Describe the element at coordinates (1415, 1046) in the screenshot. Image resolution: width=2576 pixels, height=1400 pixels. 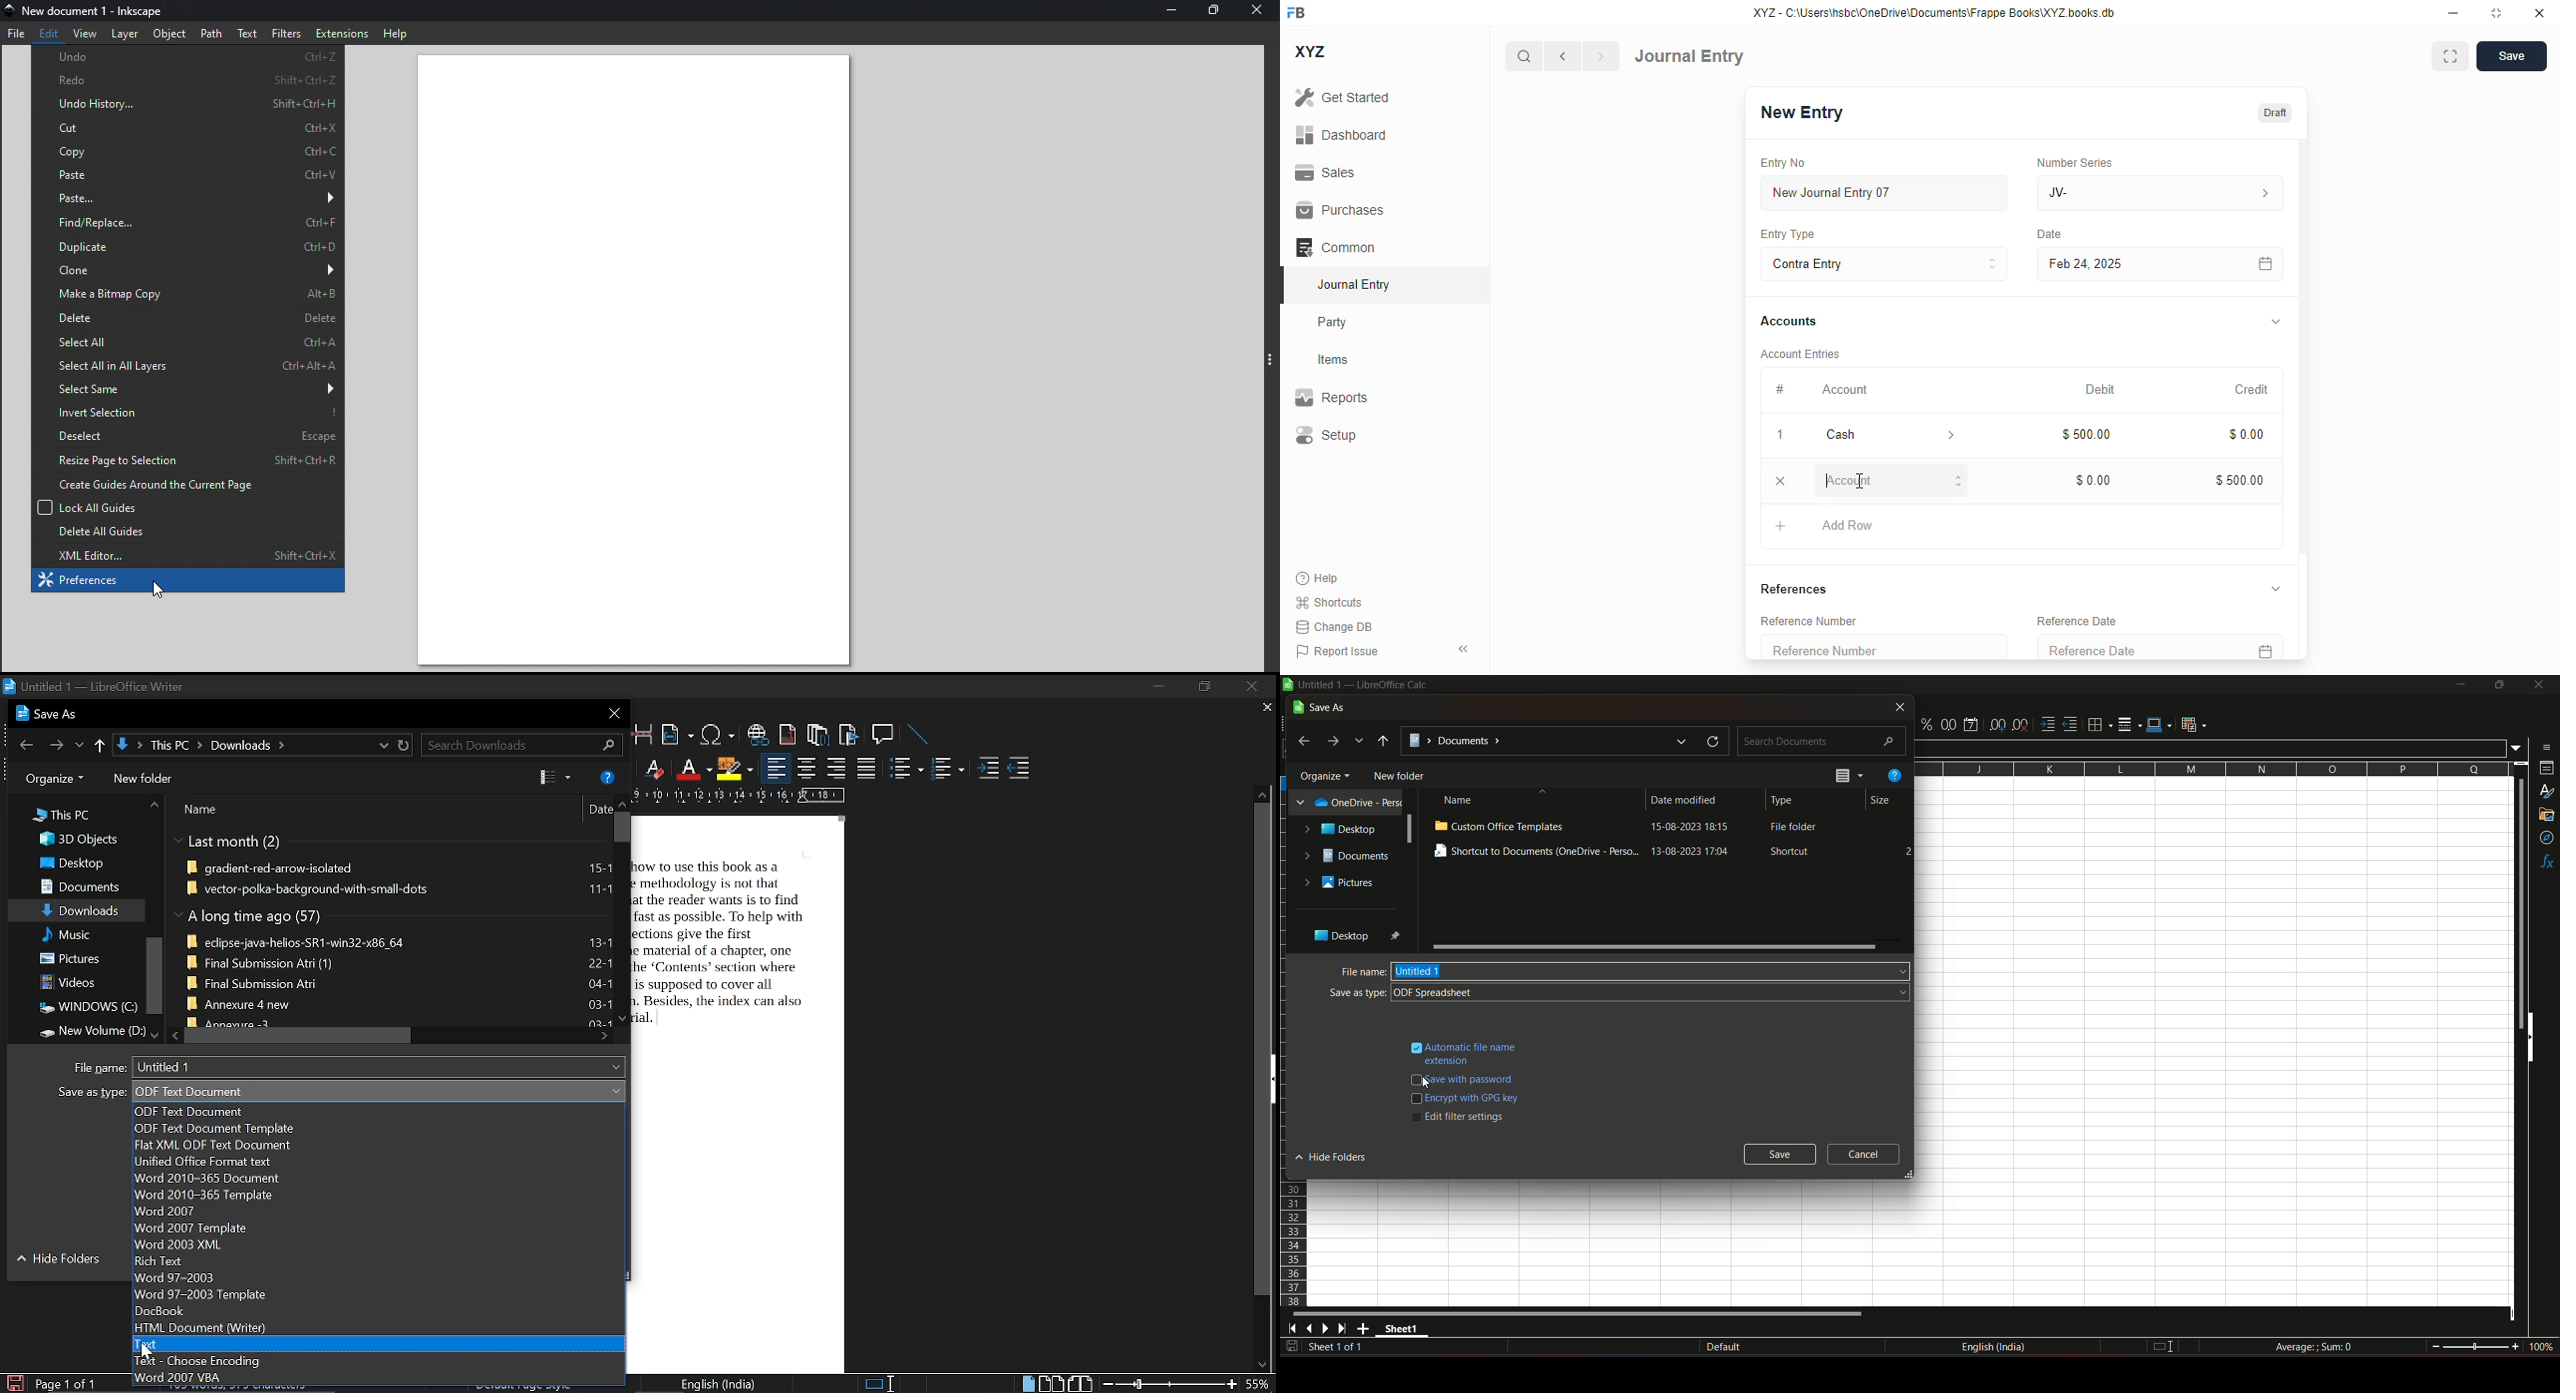
I see `enable checkbox` at that location.